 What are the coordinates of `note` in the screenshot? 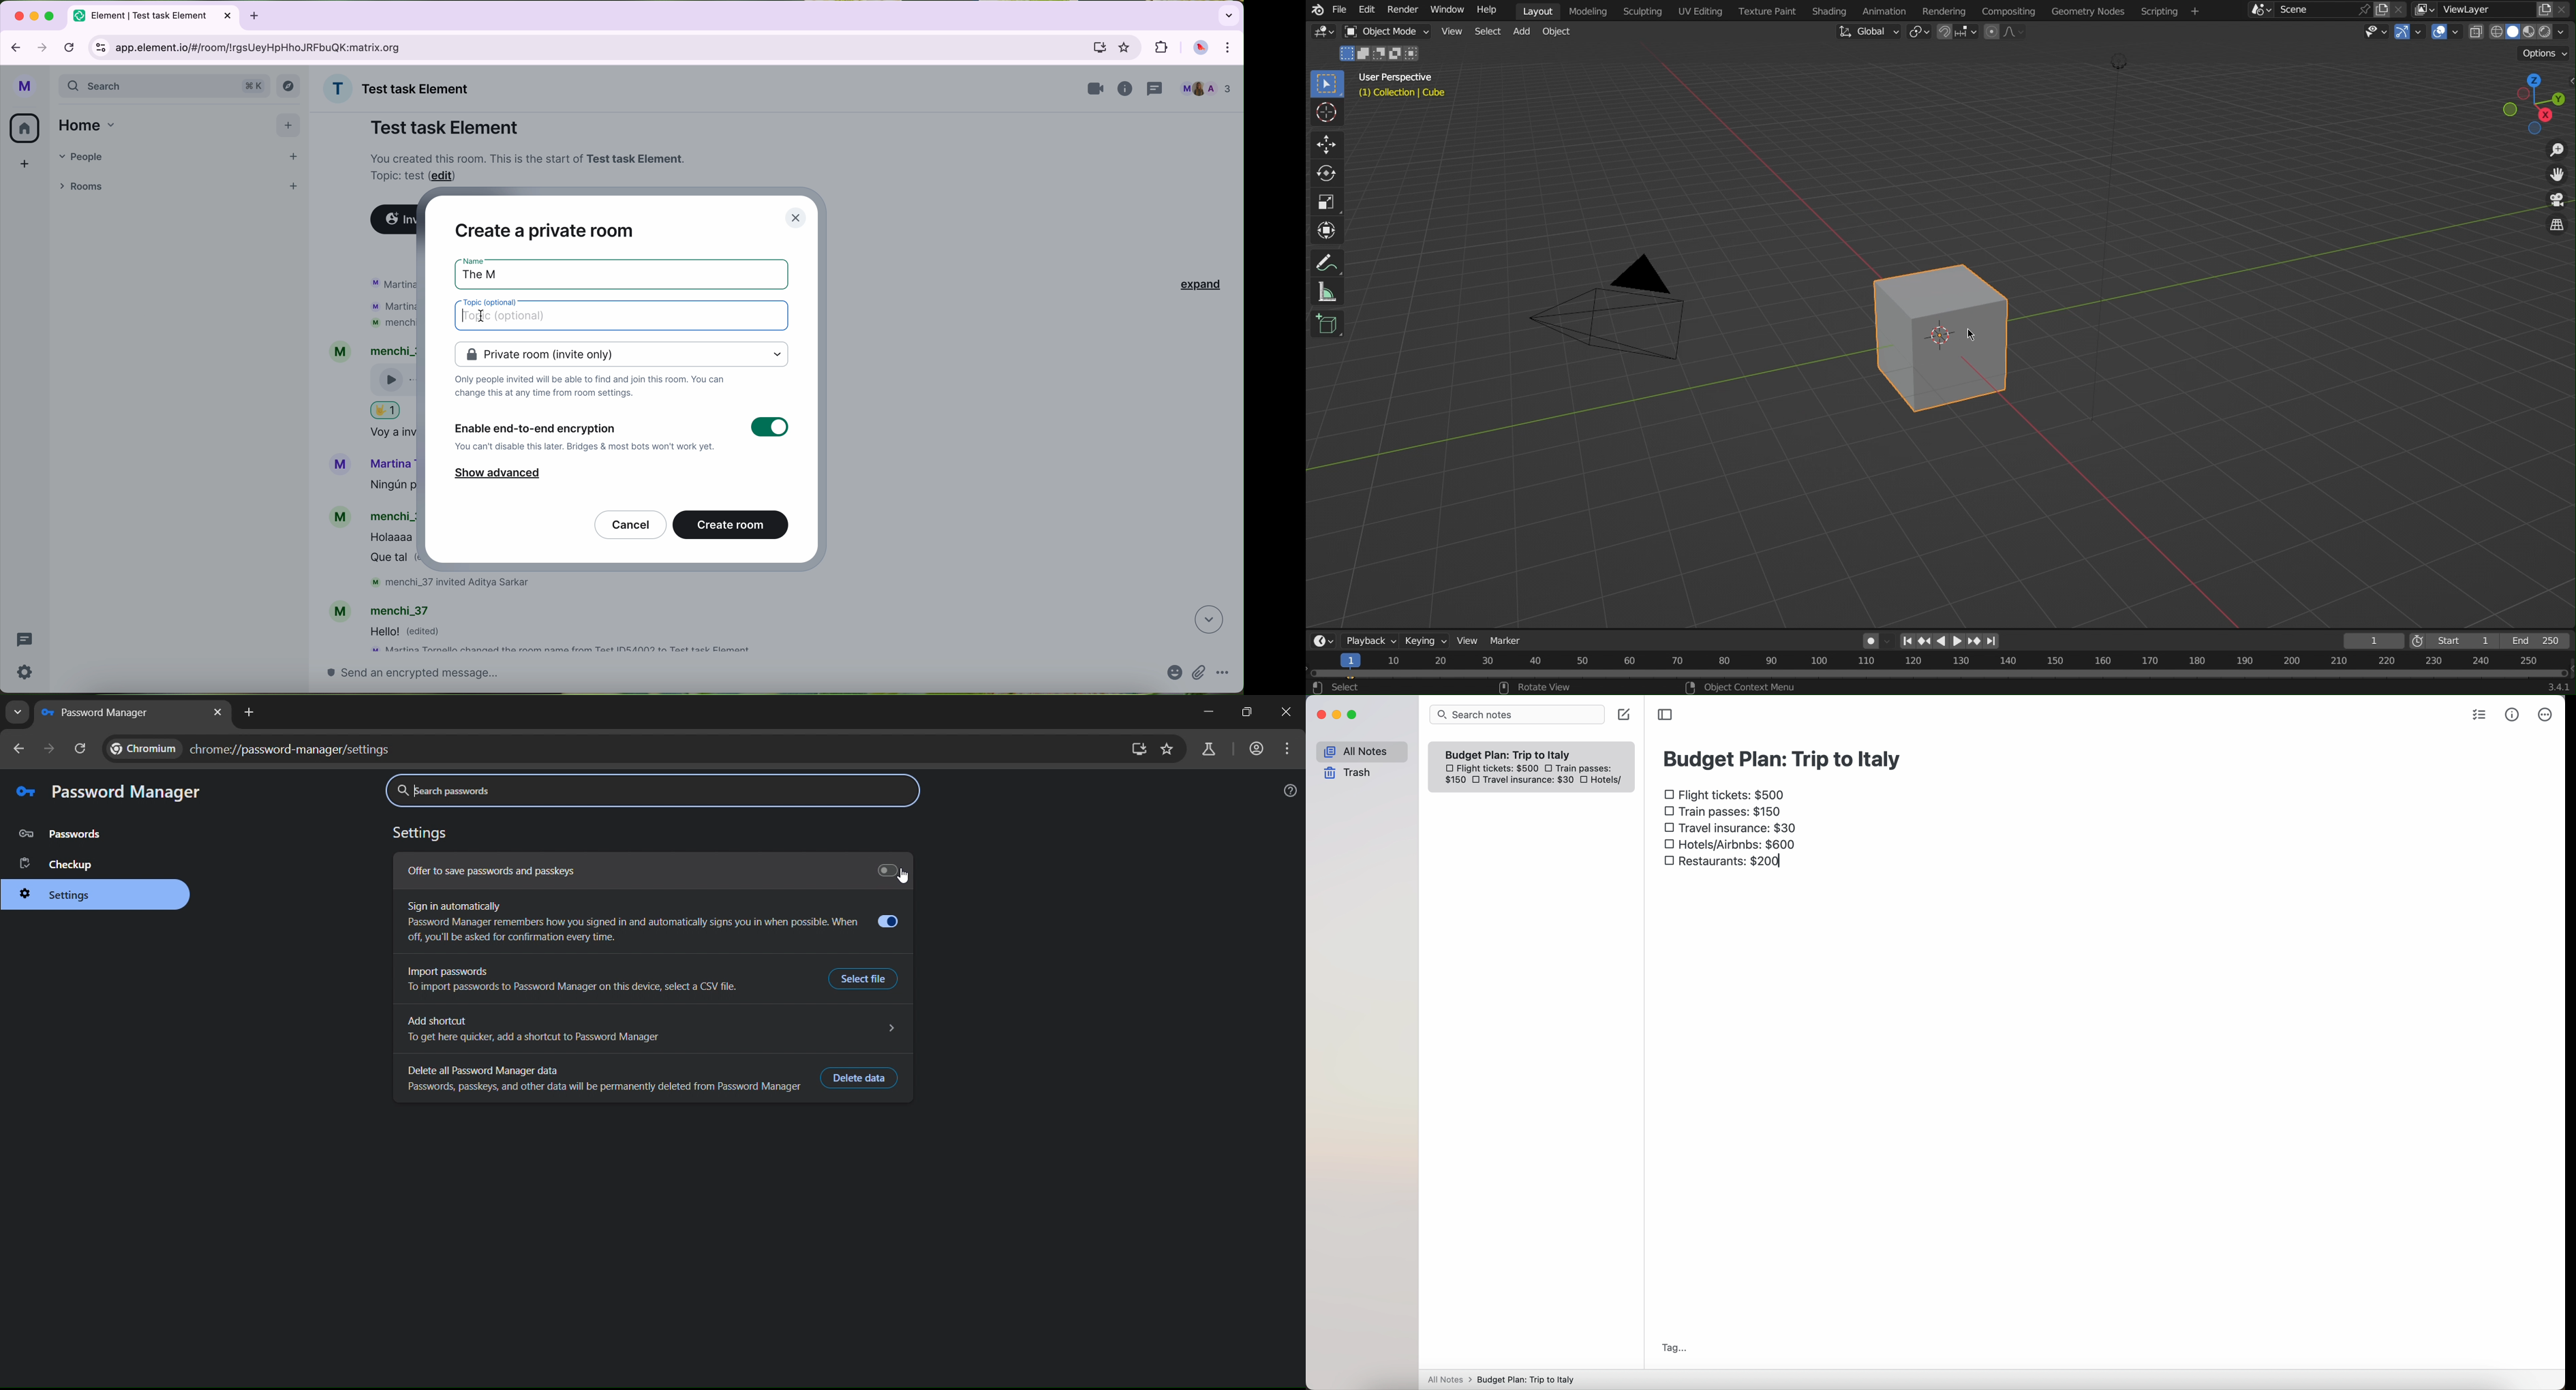 It's located at (530, 166).